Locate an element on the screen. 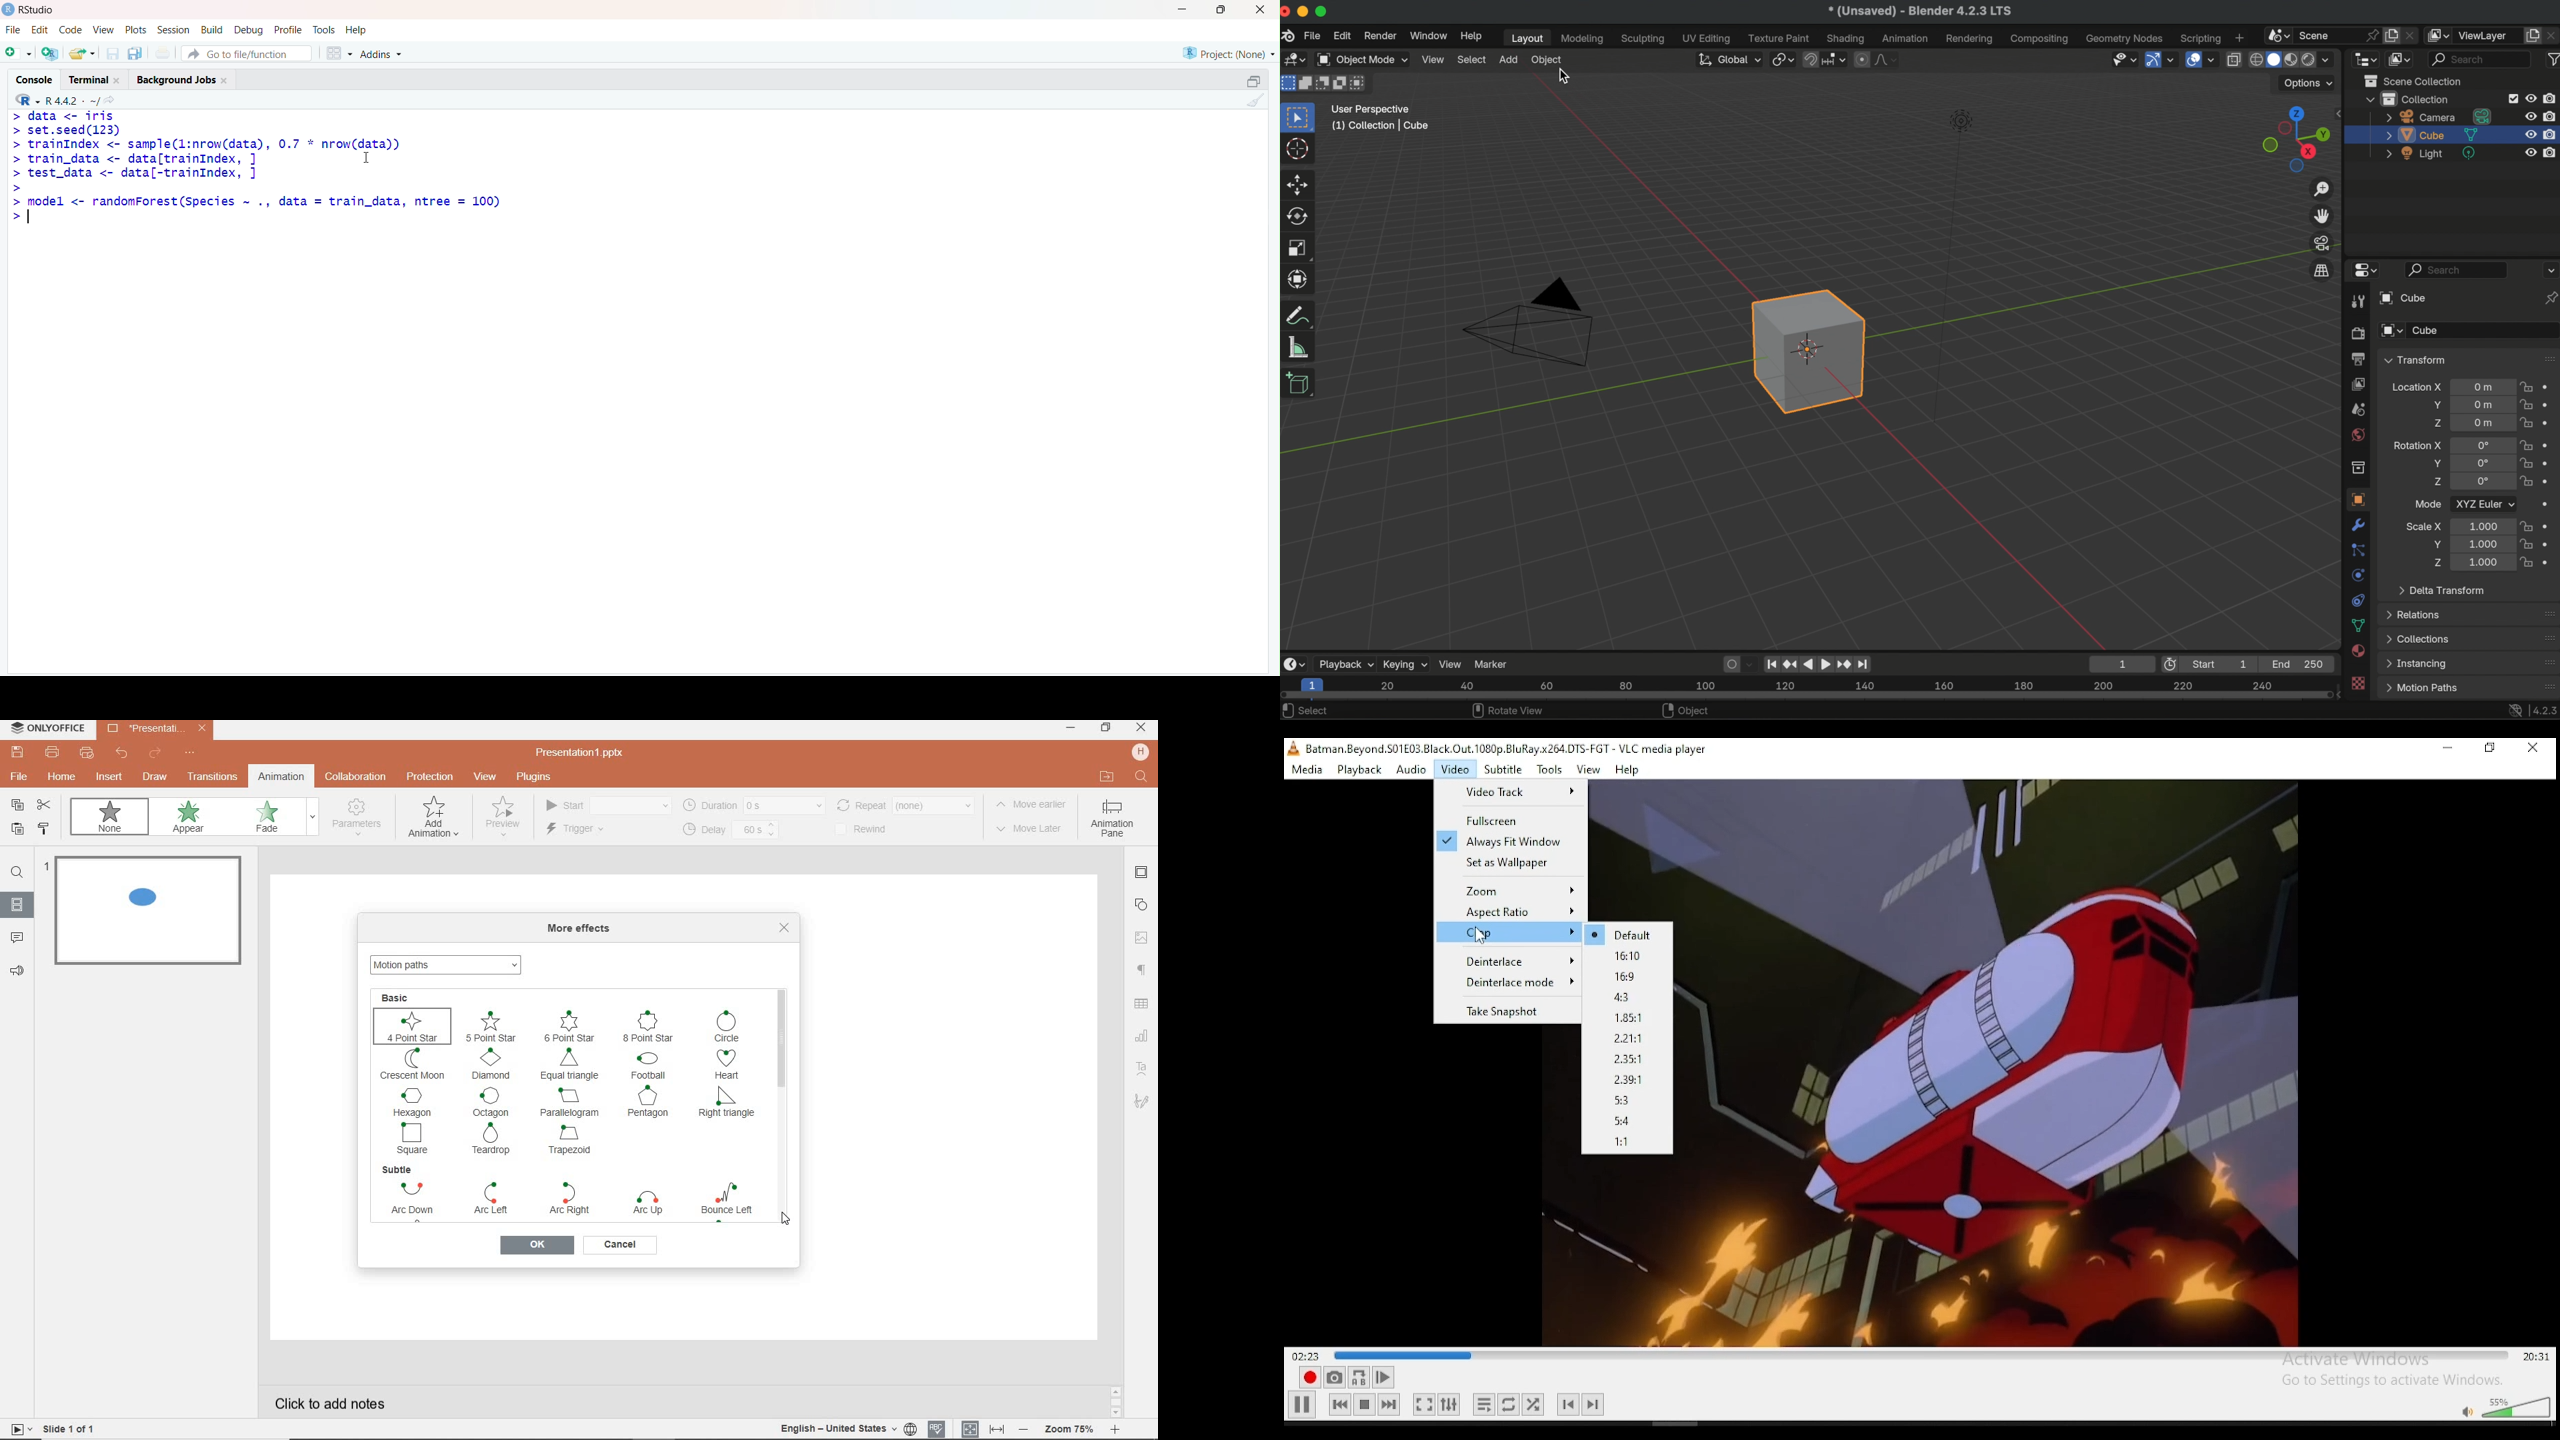 The height and width of the screenshot is (1456, 2576). texture paint is located at coordinates (1779, 38).